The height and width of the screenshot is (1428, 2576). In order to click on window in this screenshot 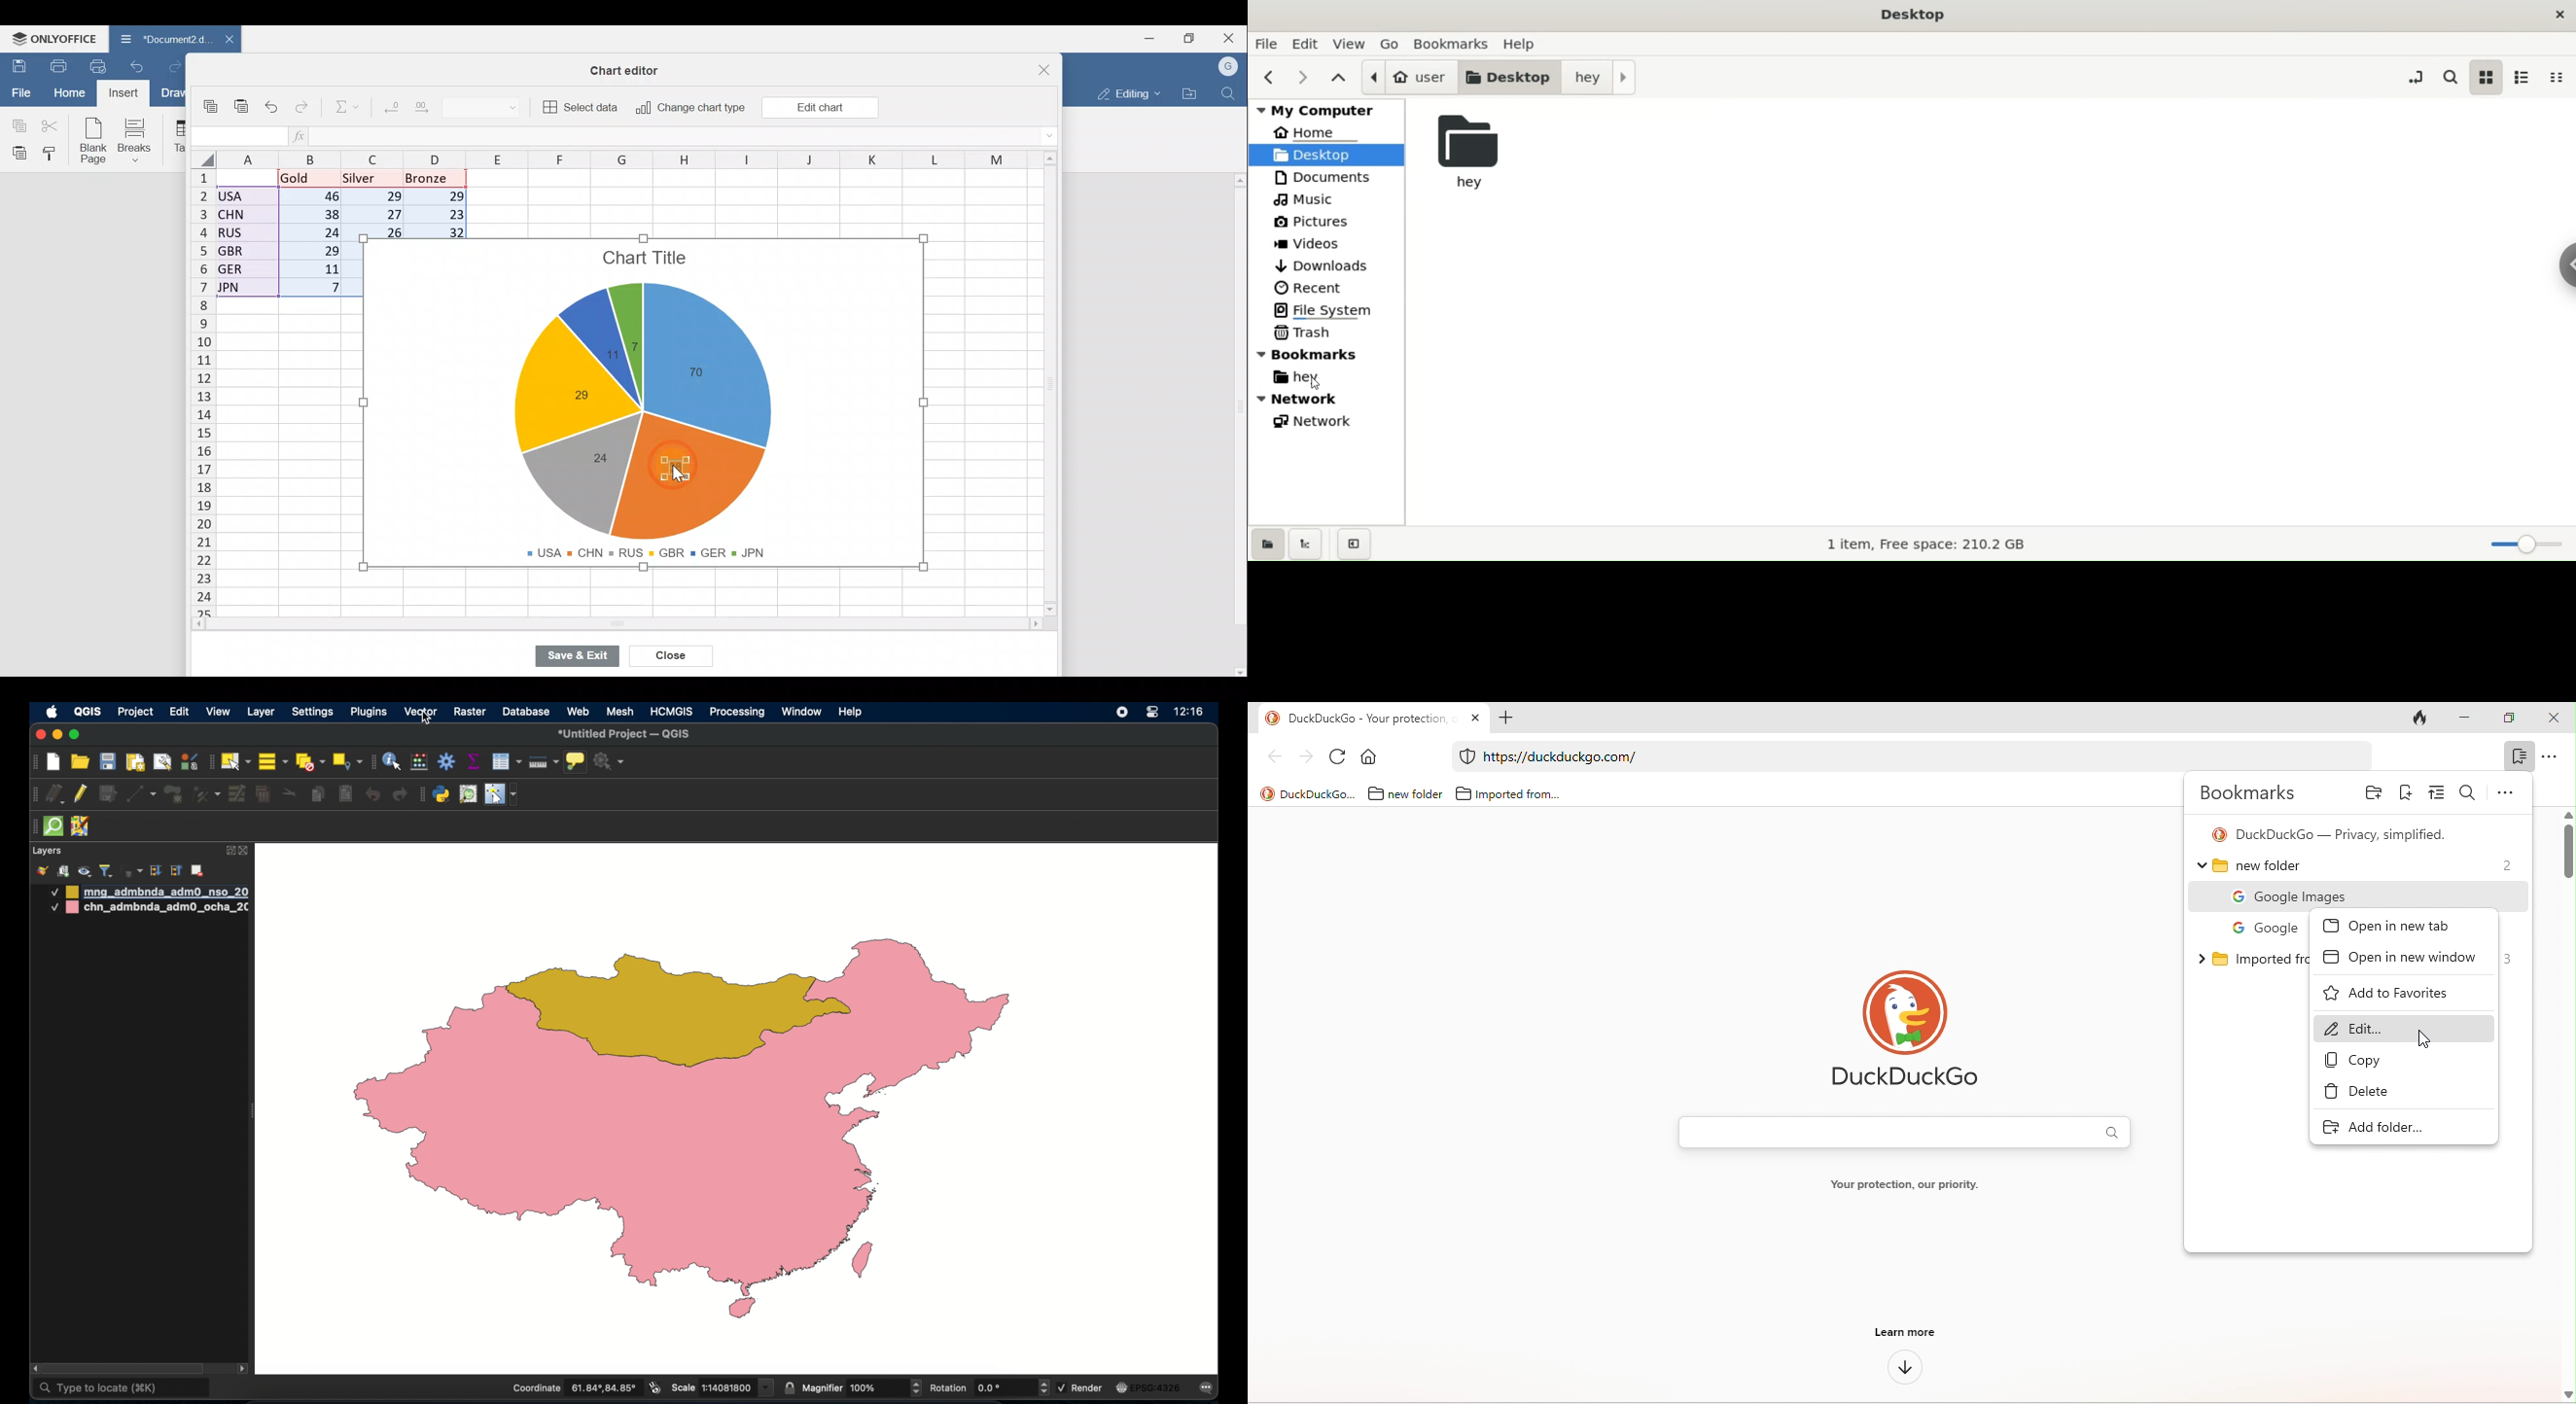, I will do `click(802, 711)`.